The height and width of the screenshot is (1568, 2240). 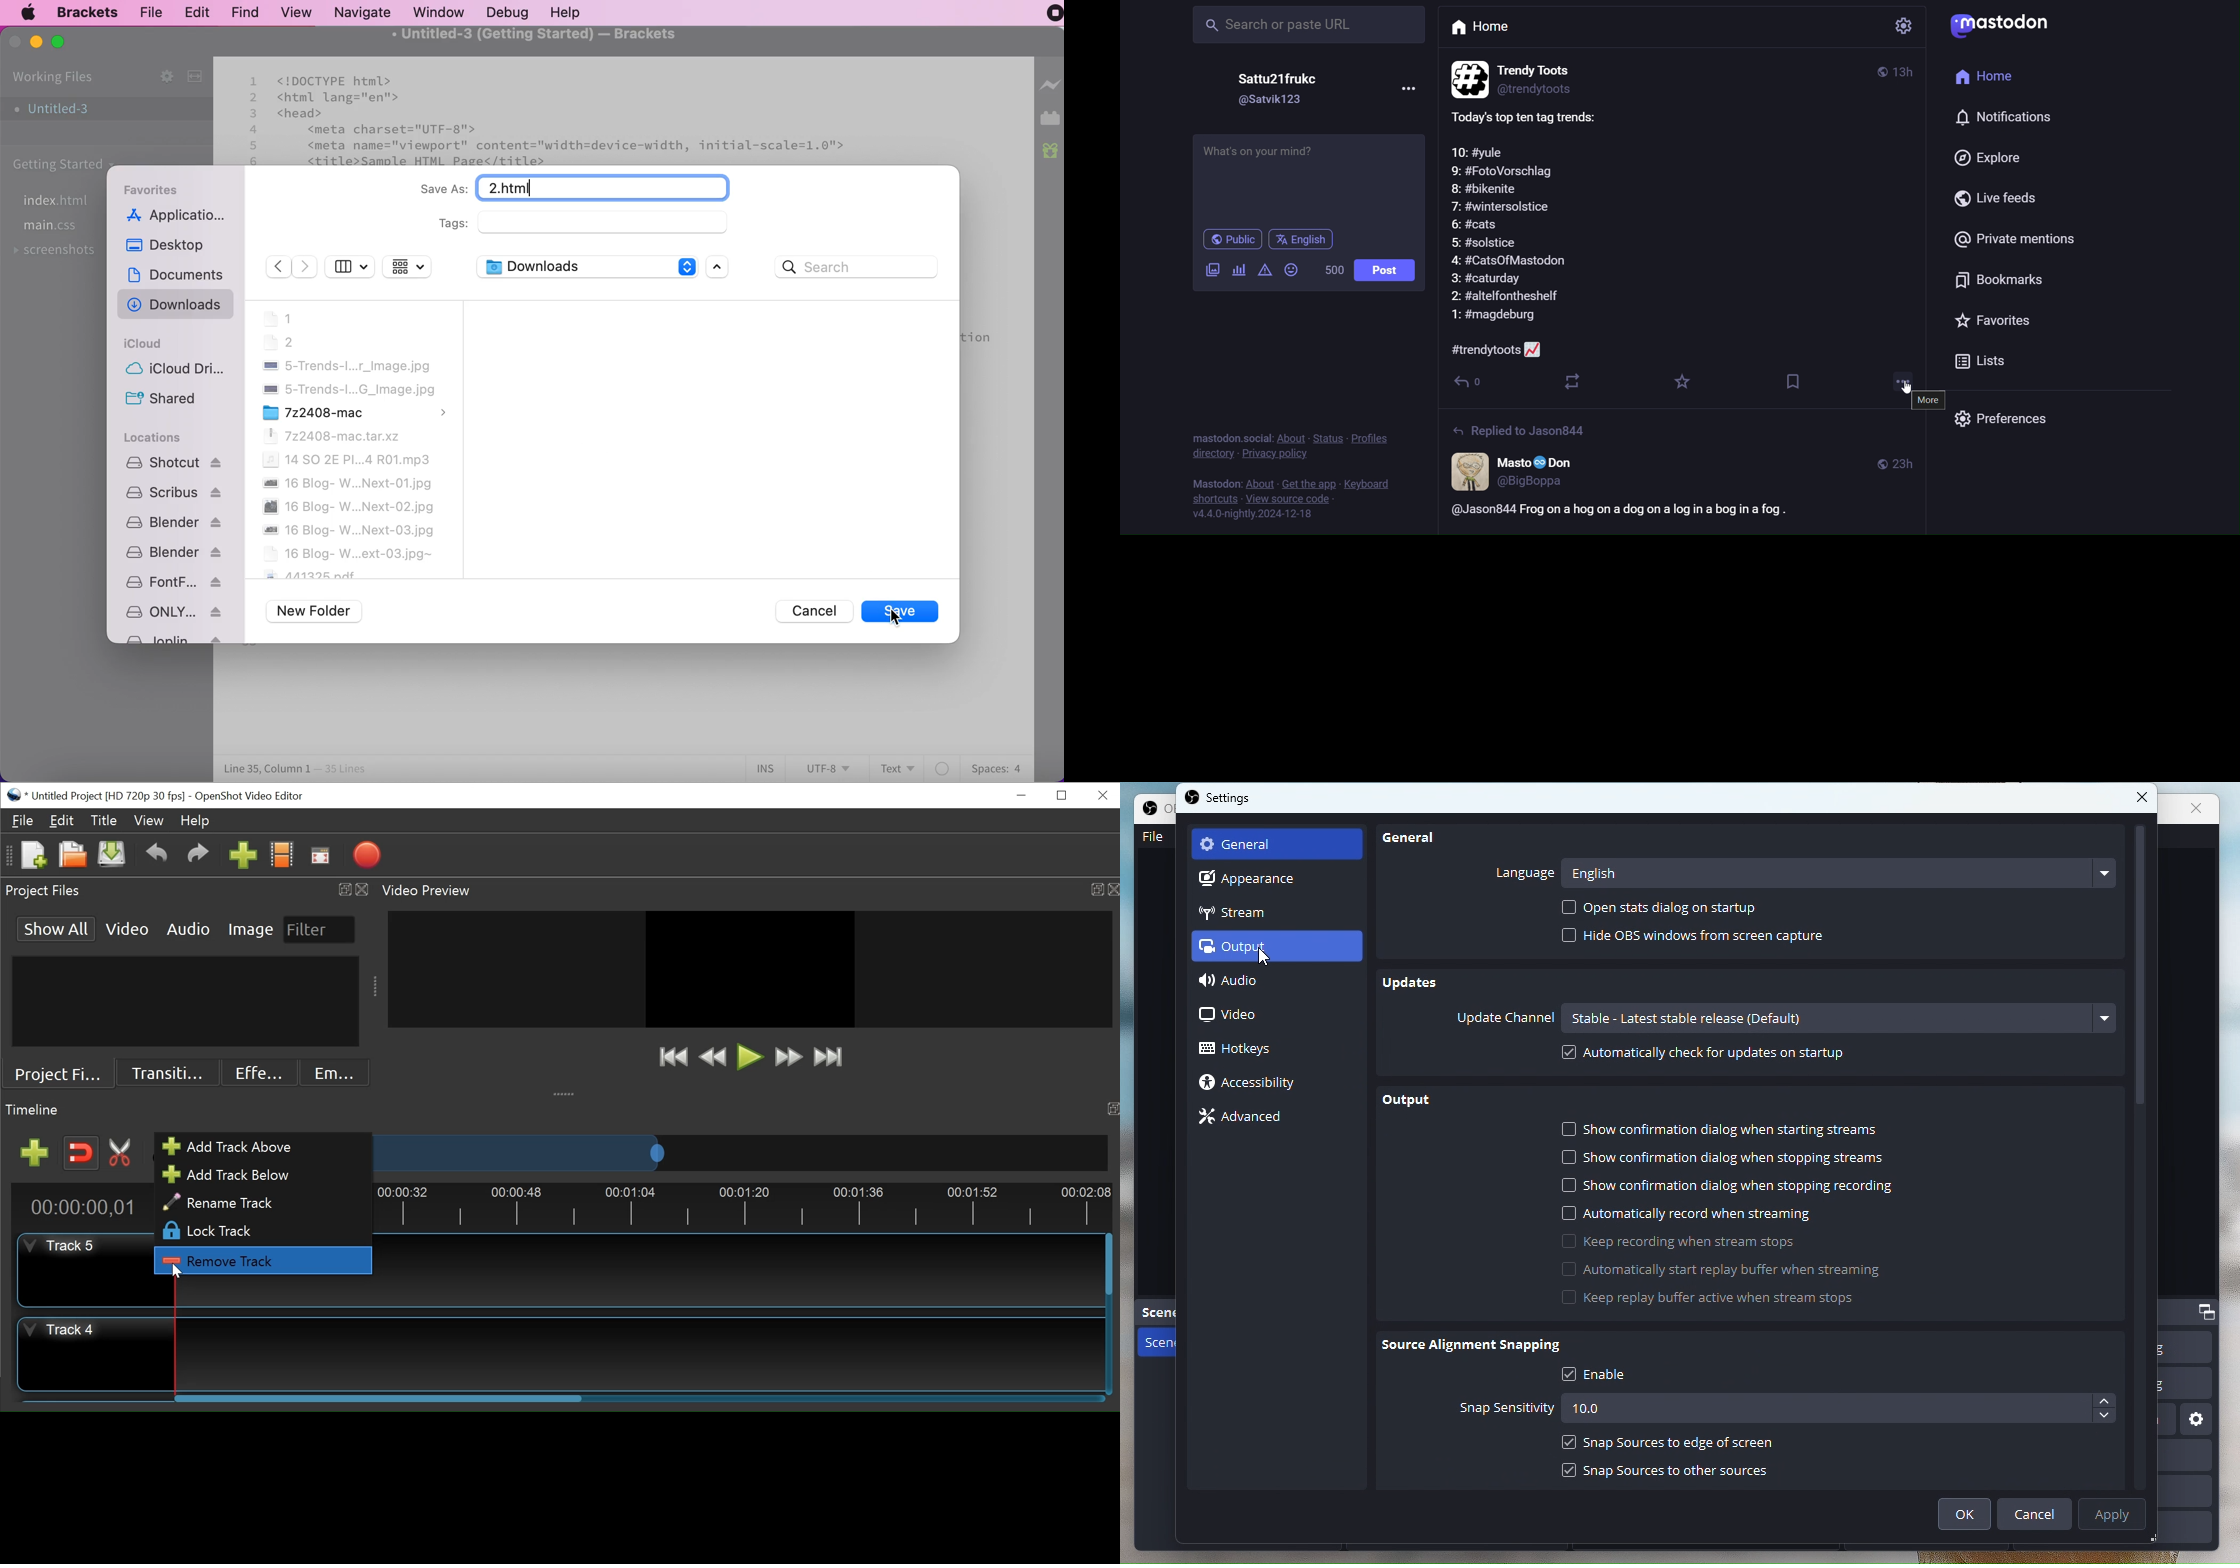 I want to click on line 35, column 1 - 35 lines, so click(x=295, y=769).